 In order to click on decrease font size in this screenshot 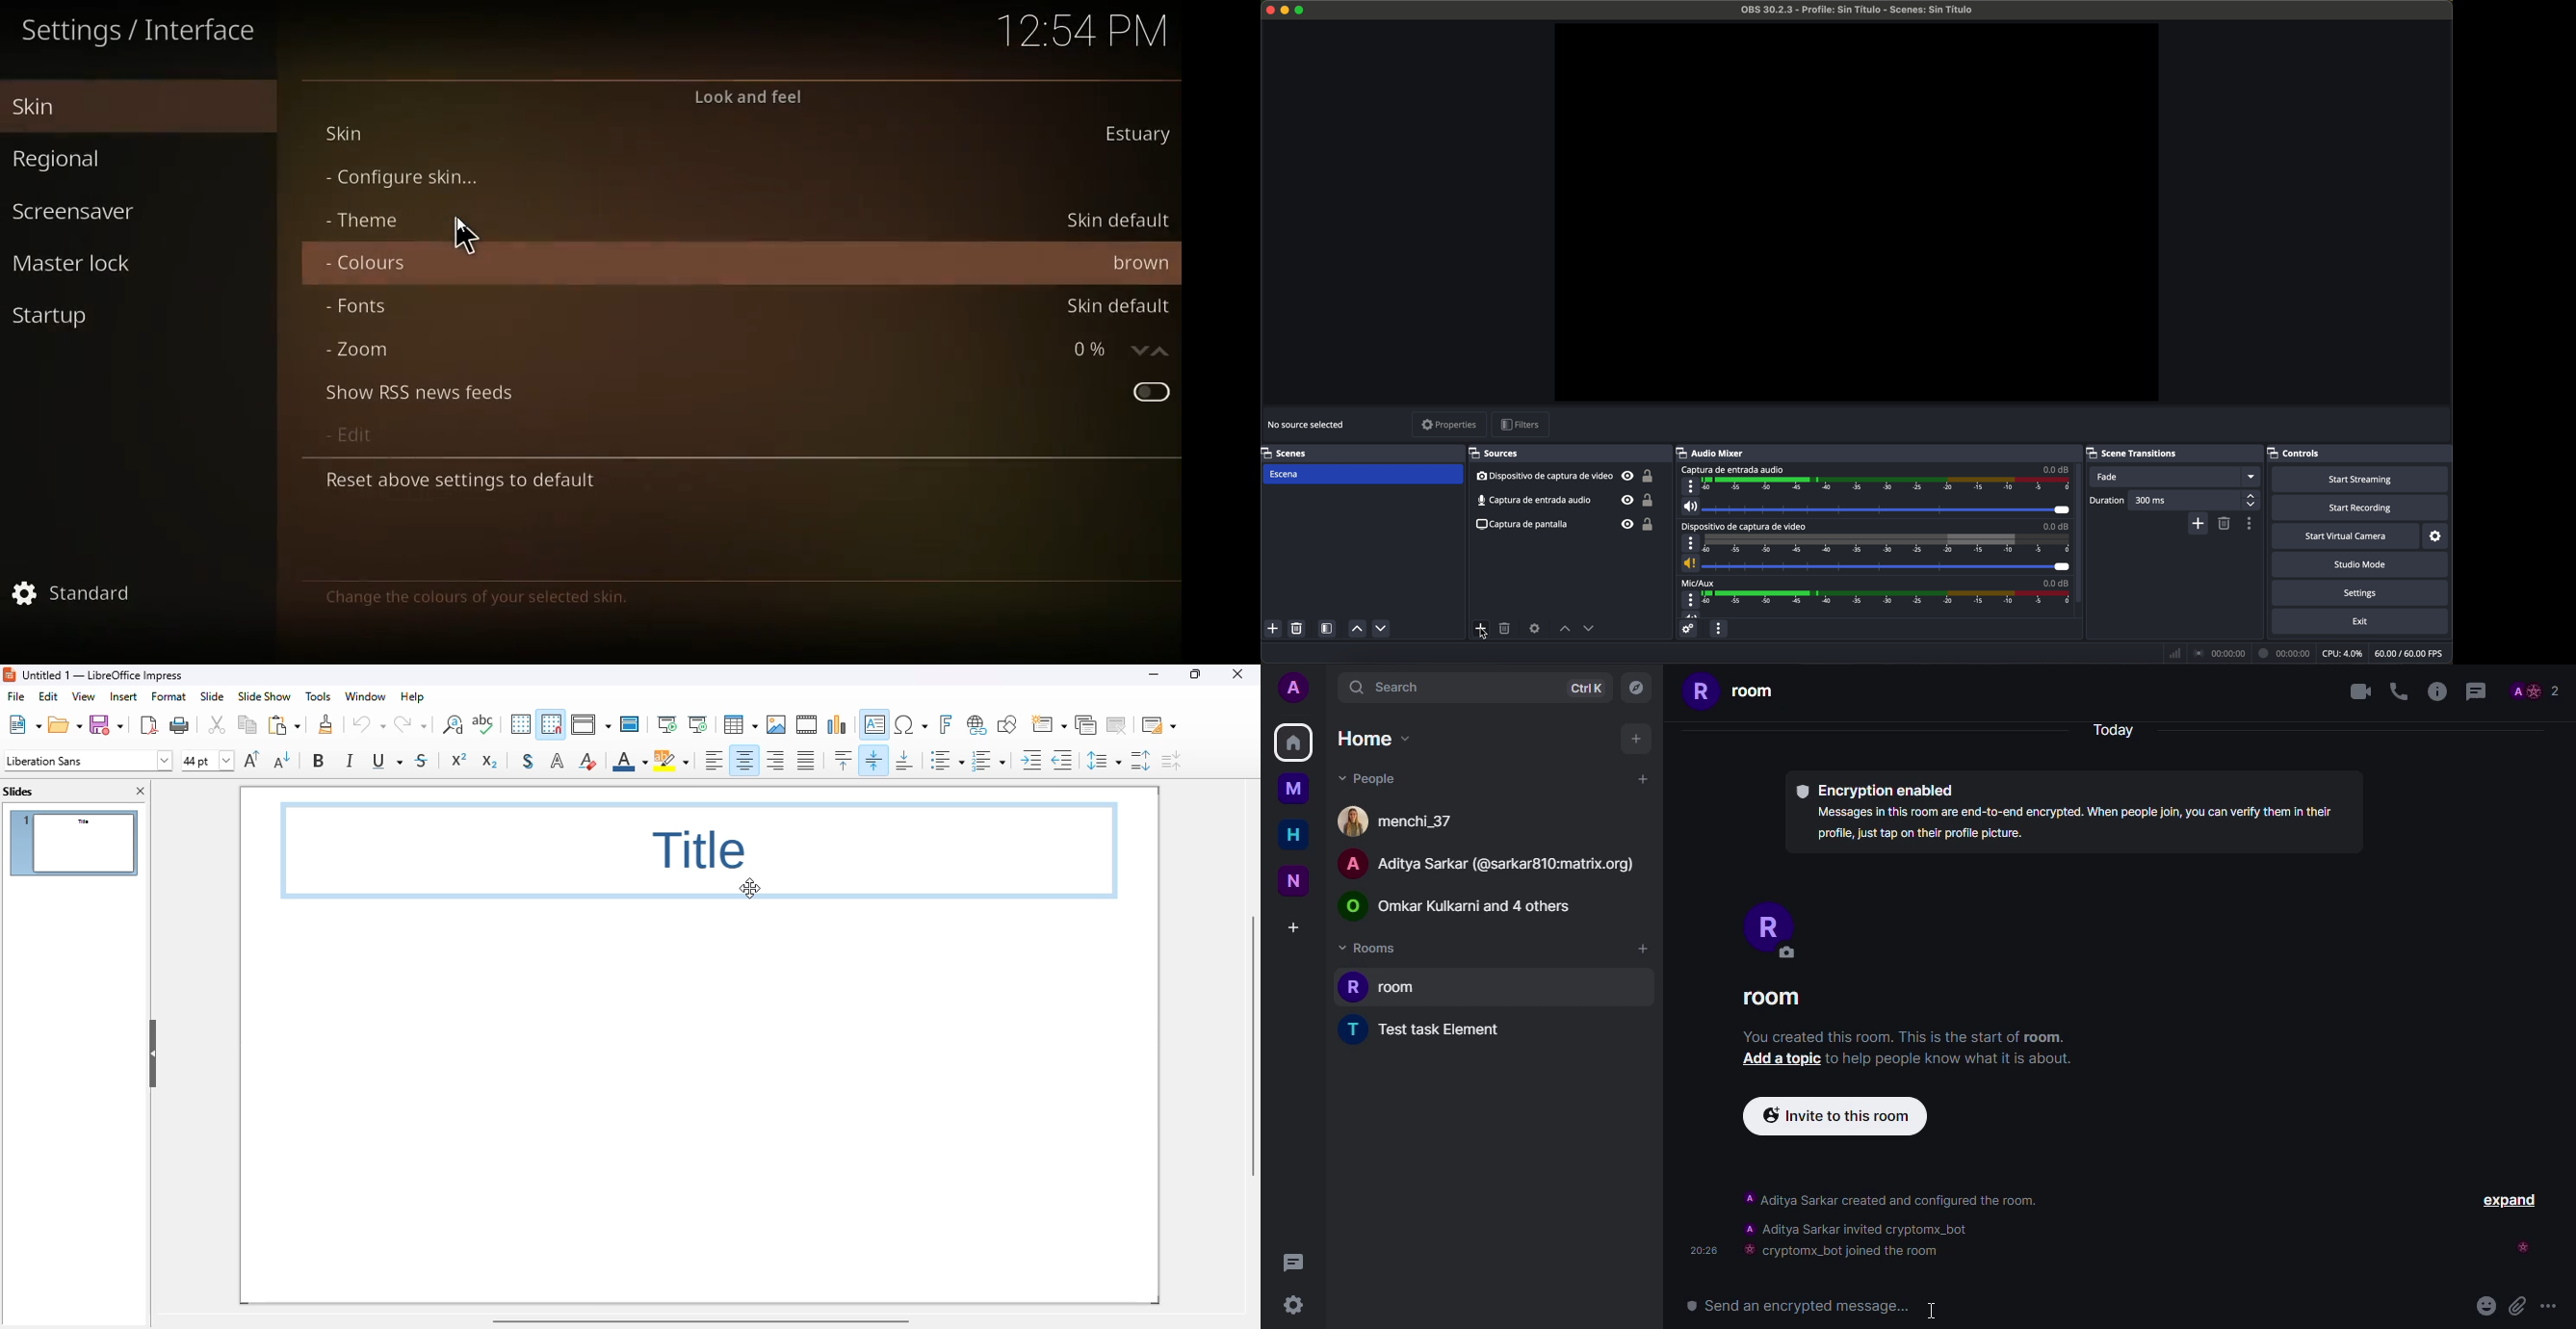, I will do `click(282, 760)`.